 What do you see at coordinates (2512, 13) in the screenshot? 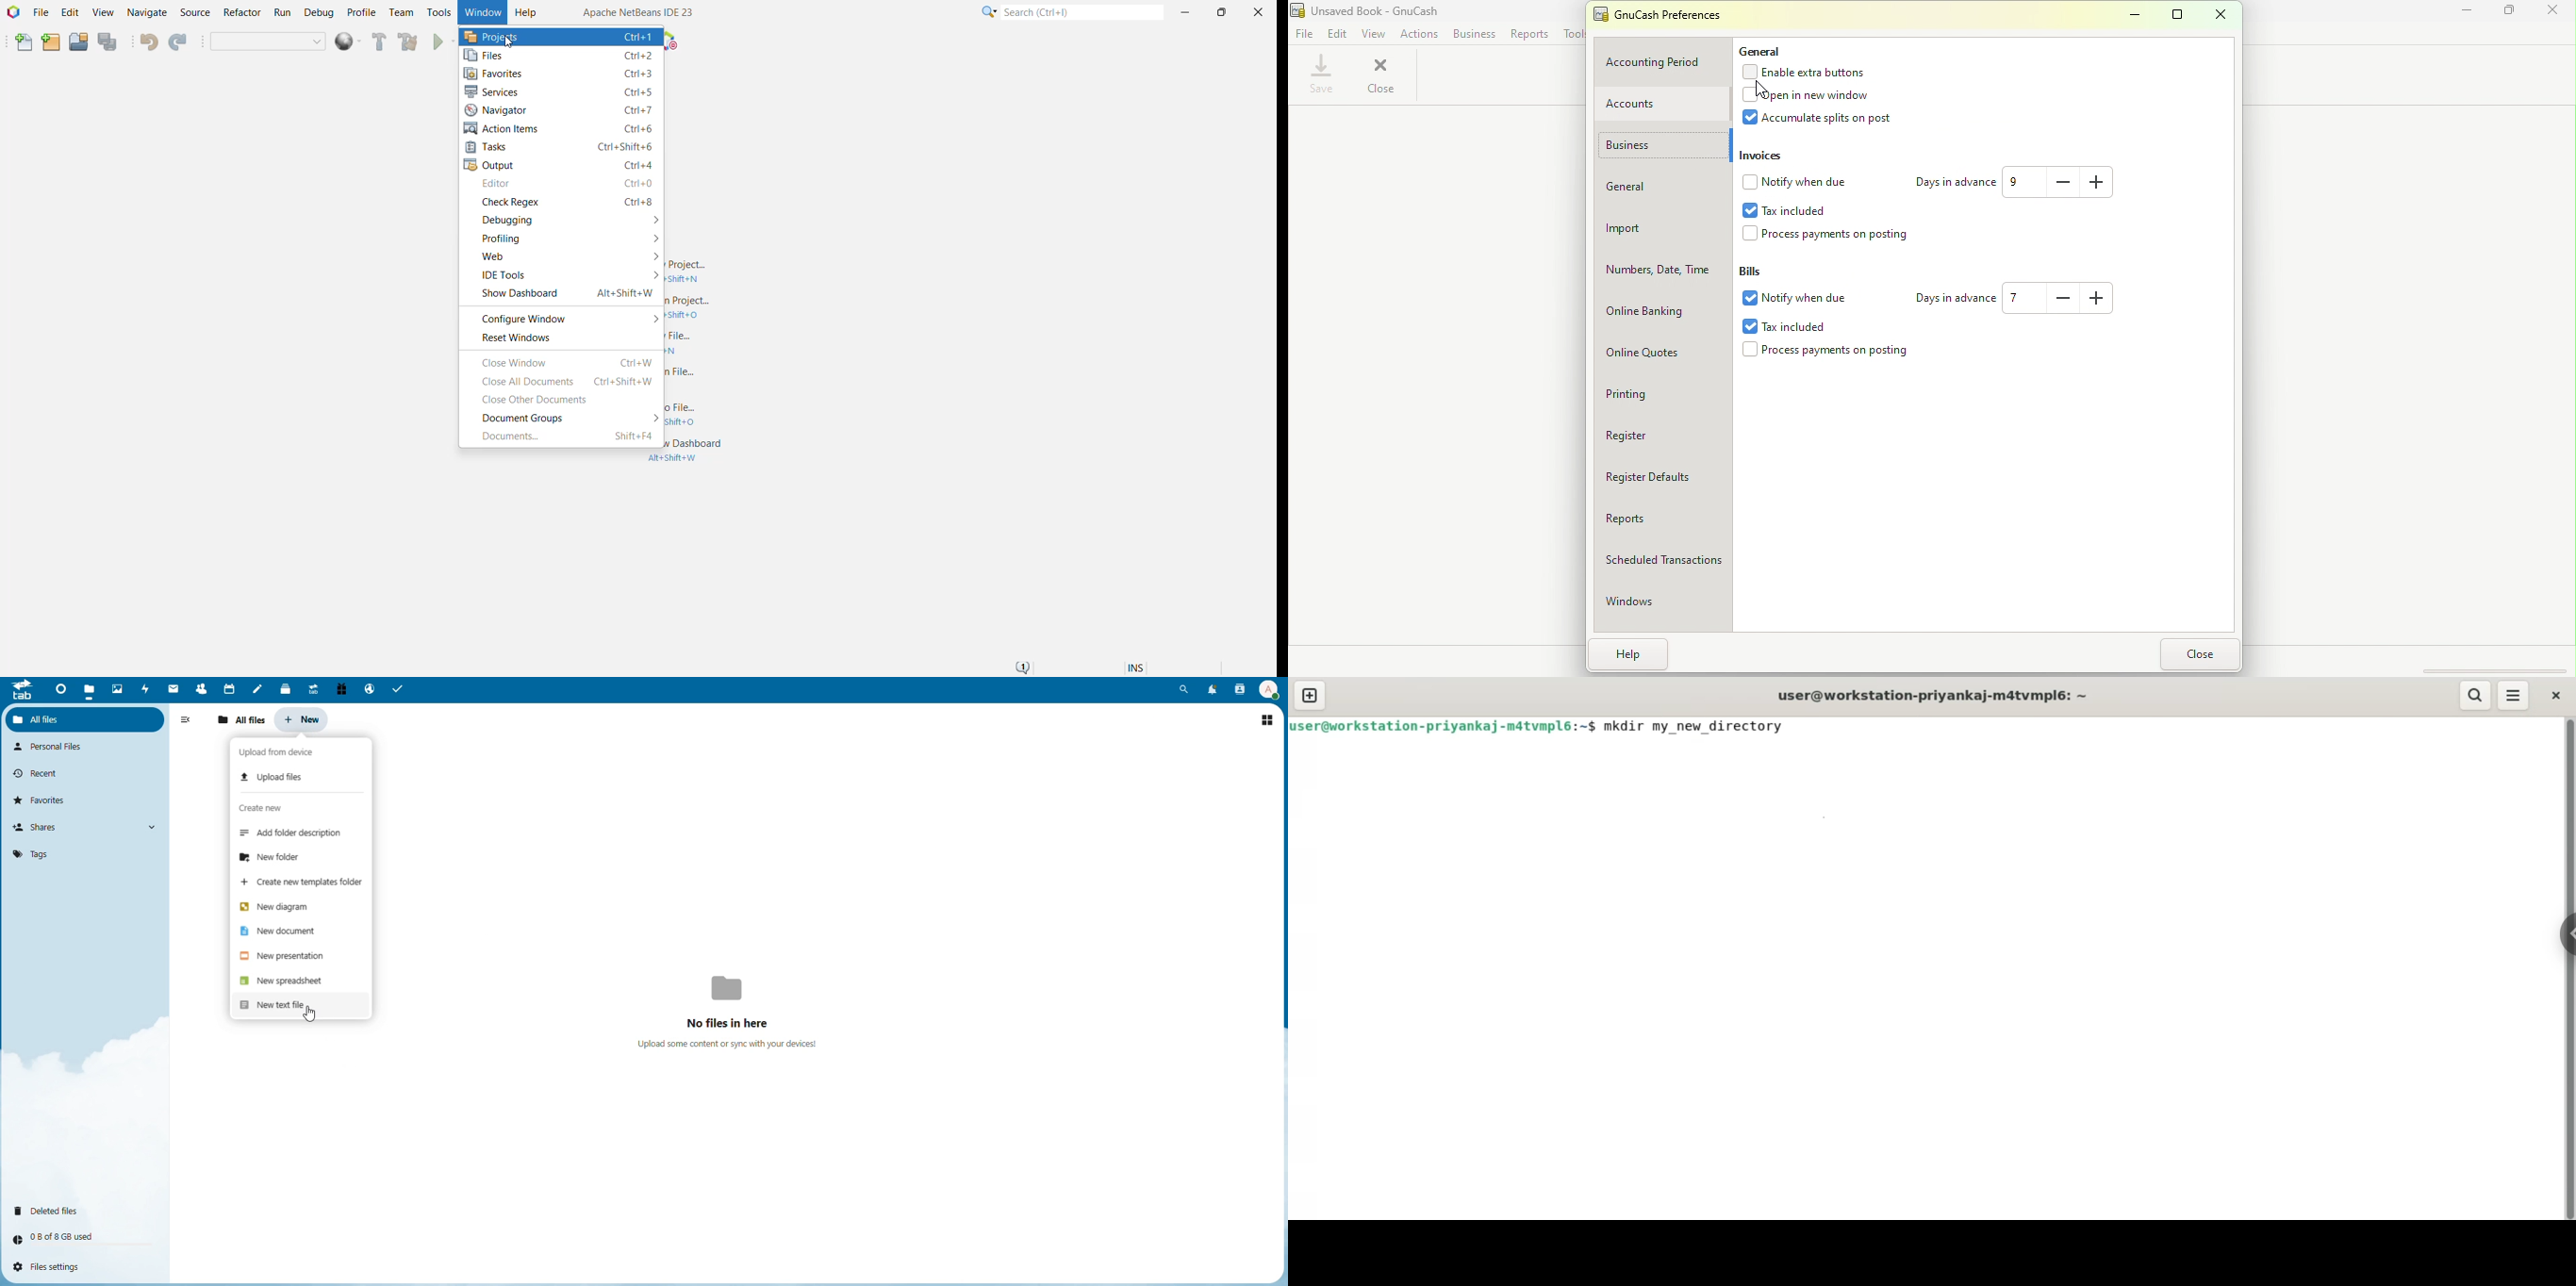
I see `Maximize` at bounding box center [2512, 13].